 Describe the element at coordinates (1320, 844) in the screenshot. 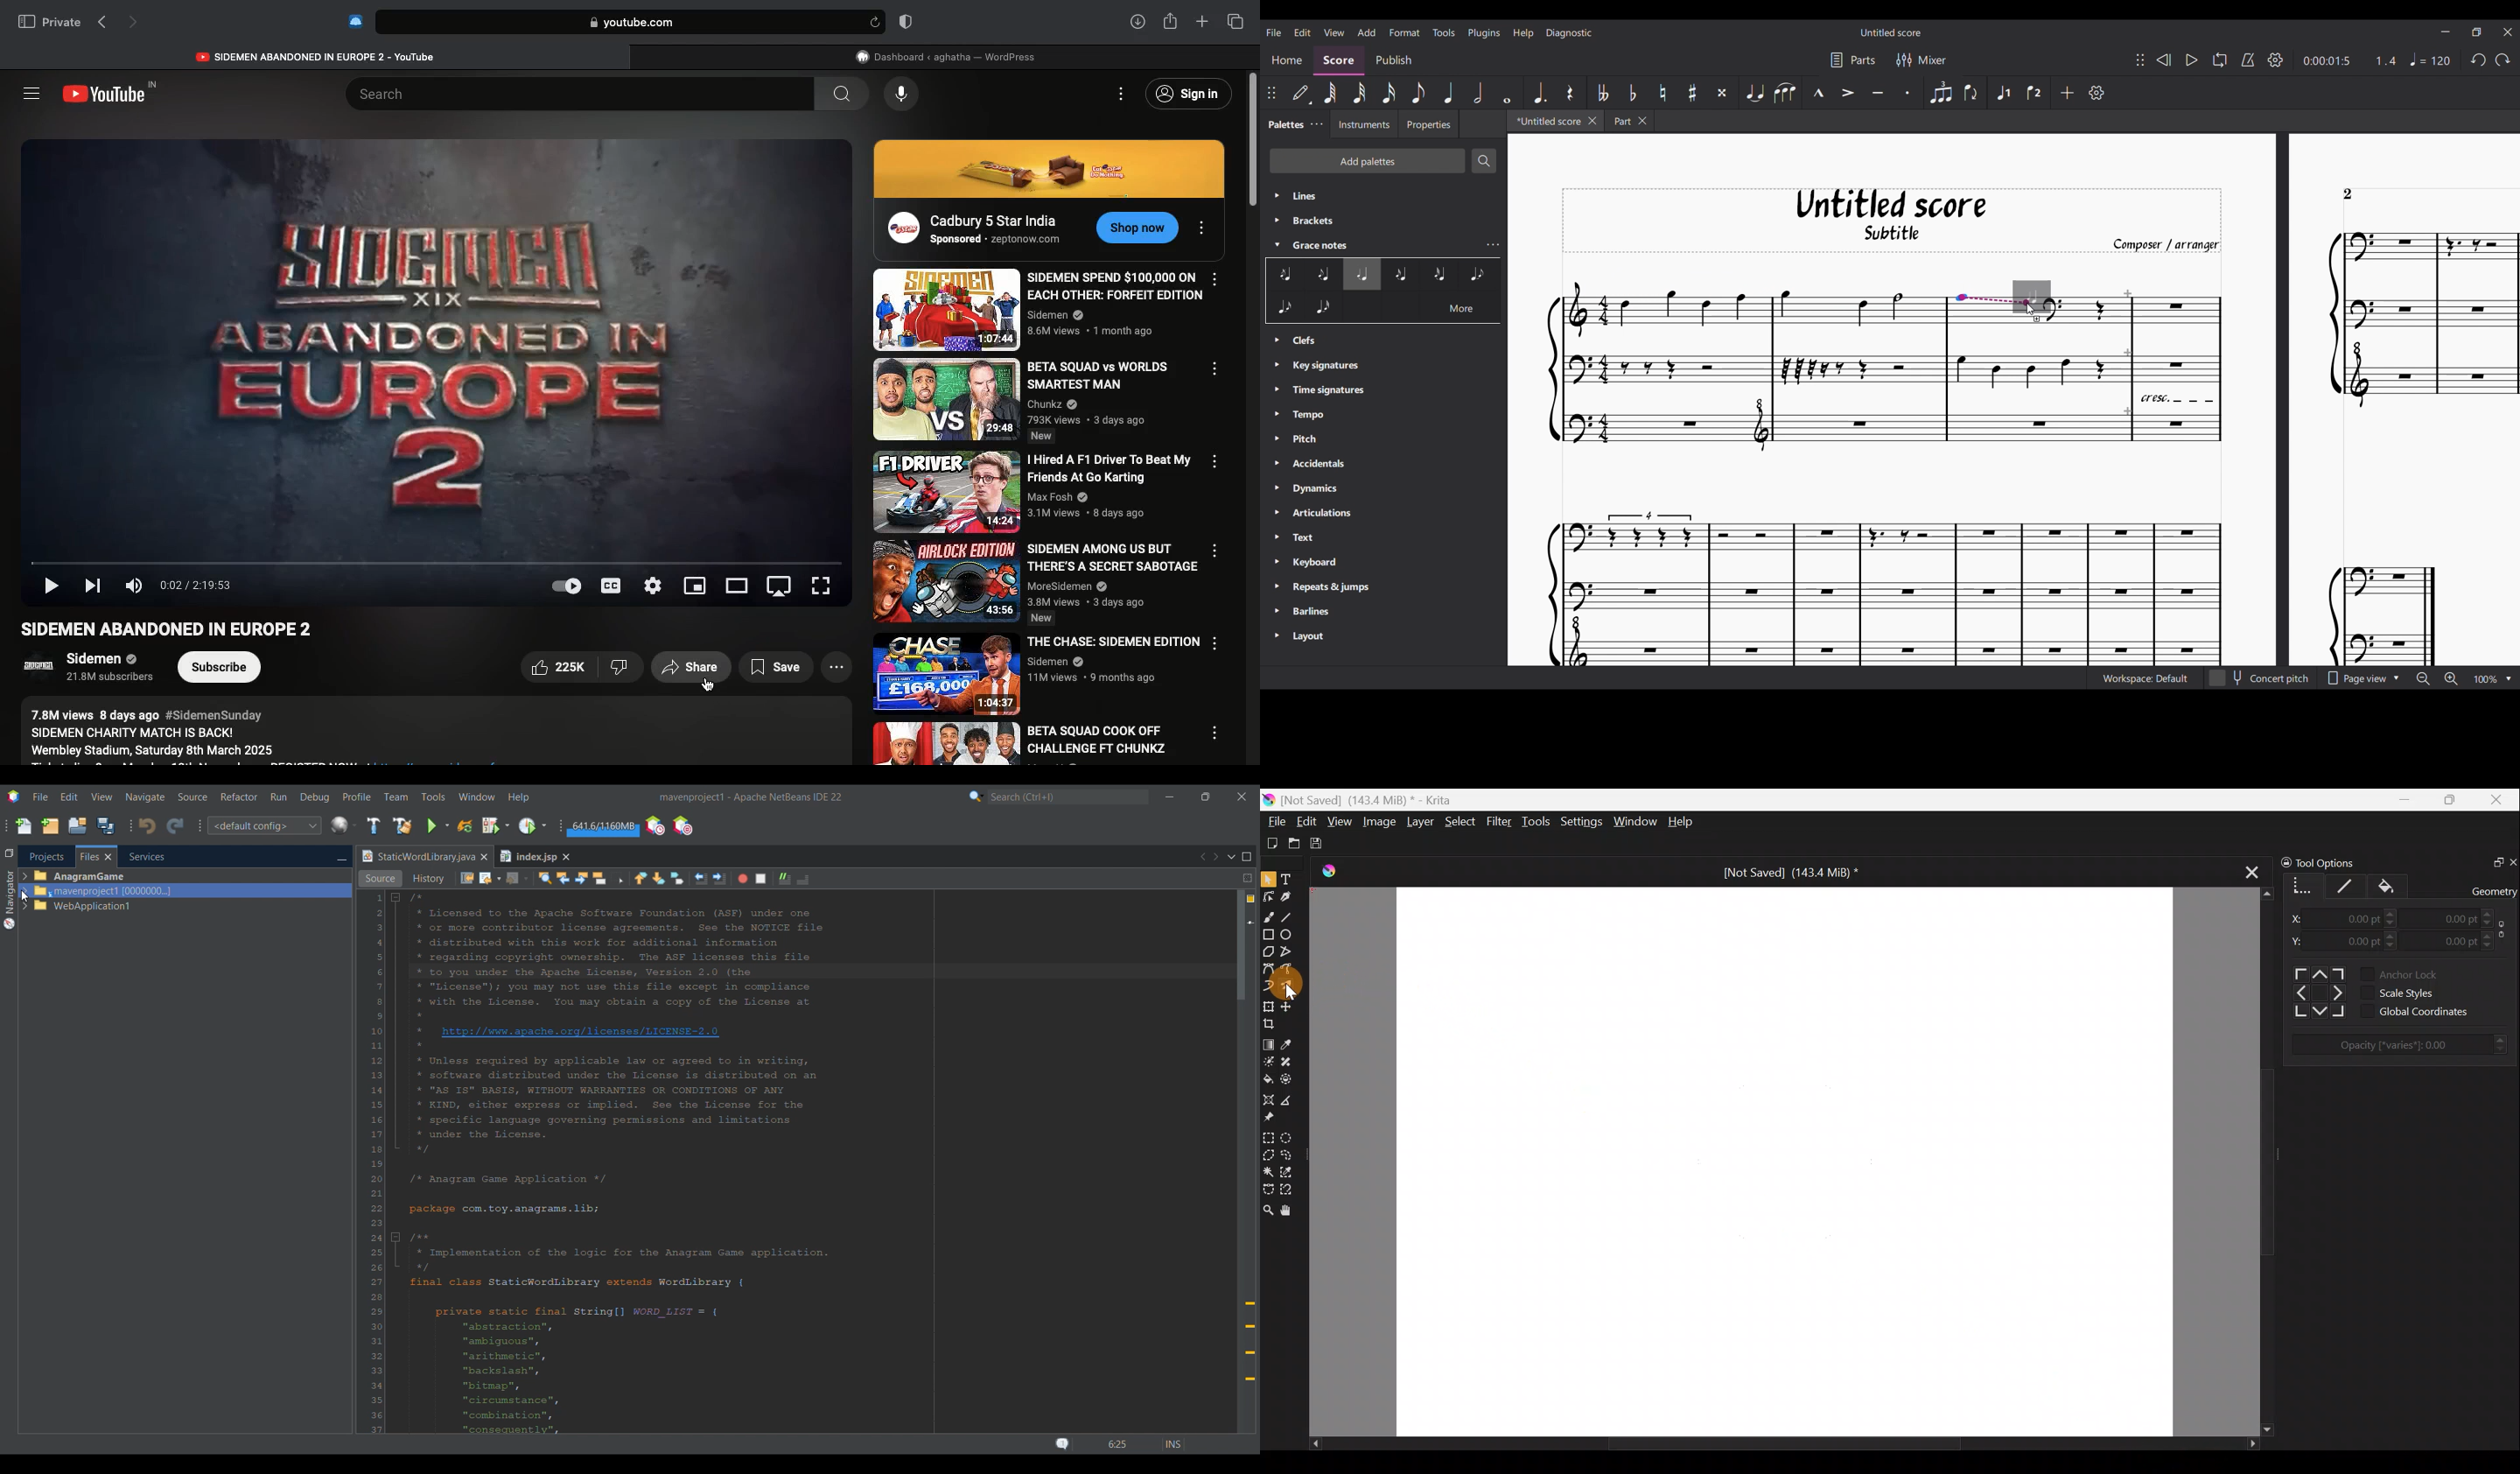

I see `Save` at that location.